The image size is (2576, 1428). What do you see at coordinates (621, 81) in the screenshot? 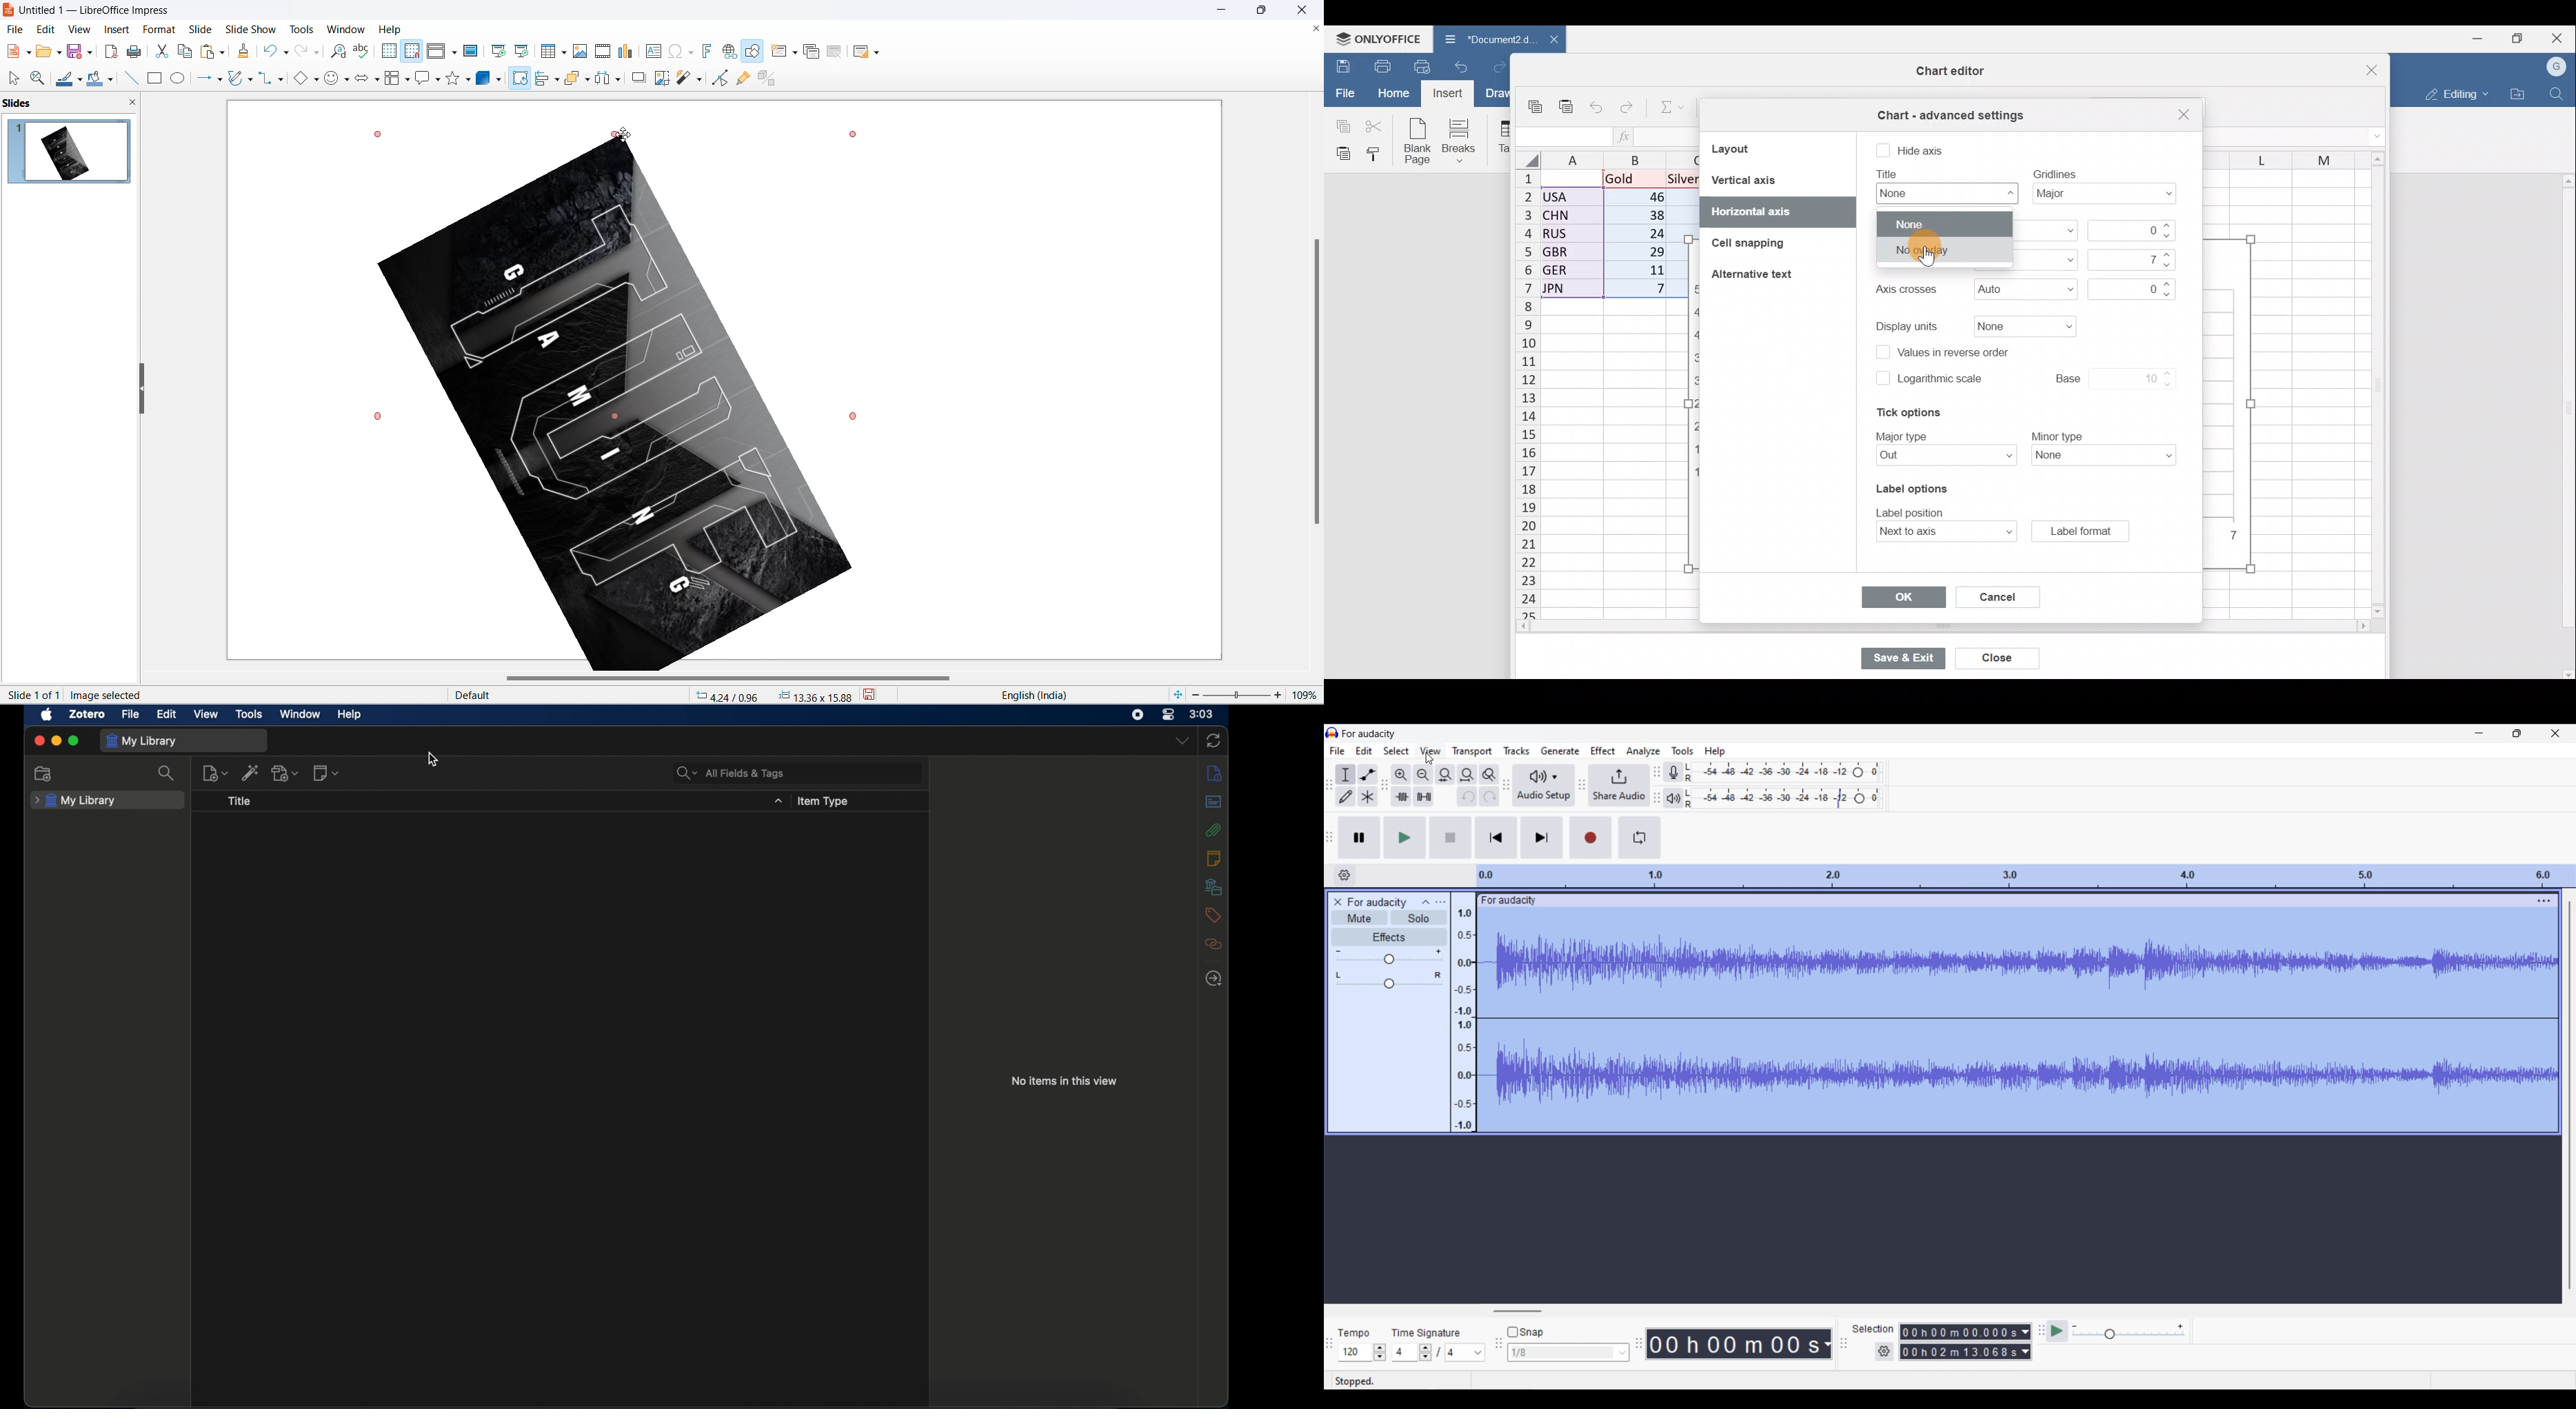
I see `distribute object` at bounding box center [621, 81].